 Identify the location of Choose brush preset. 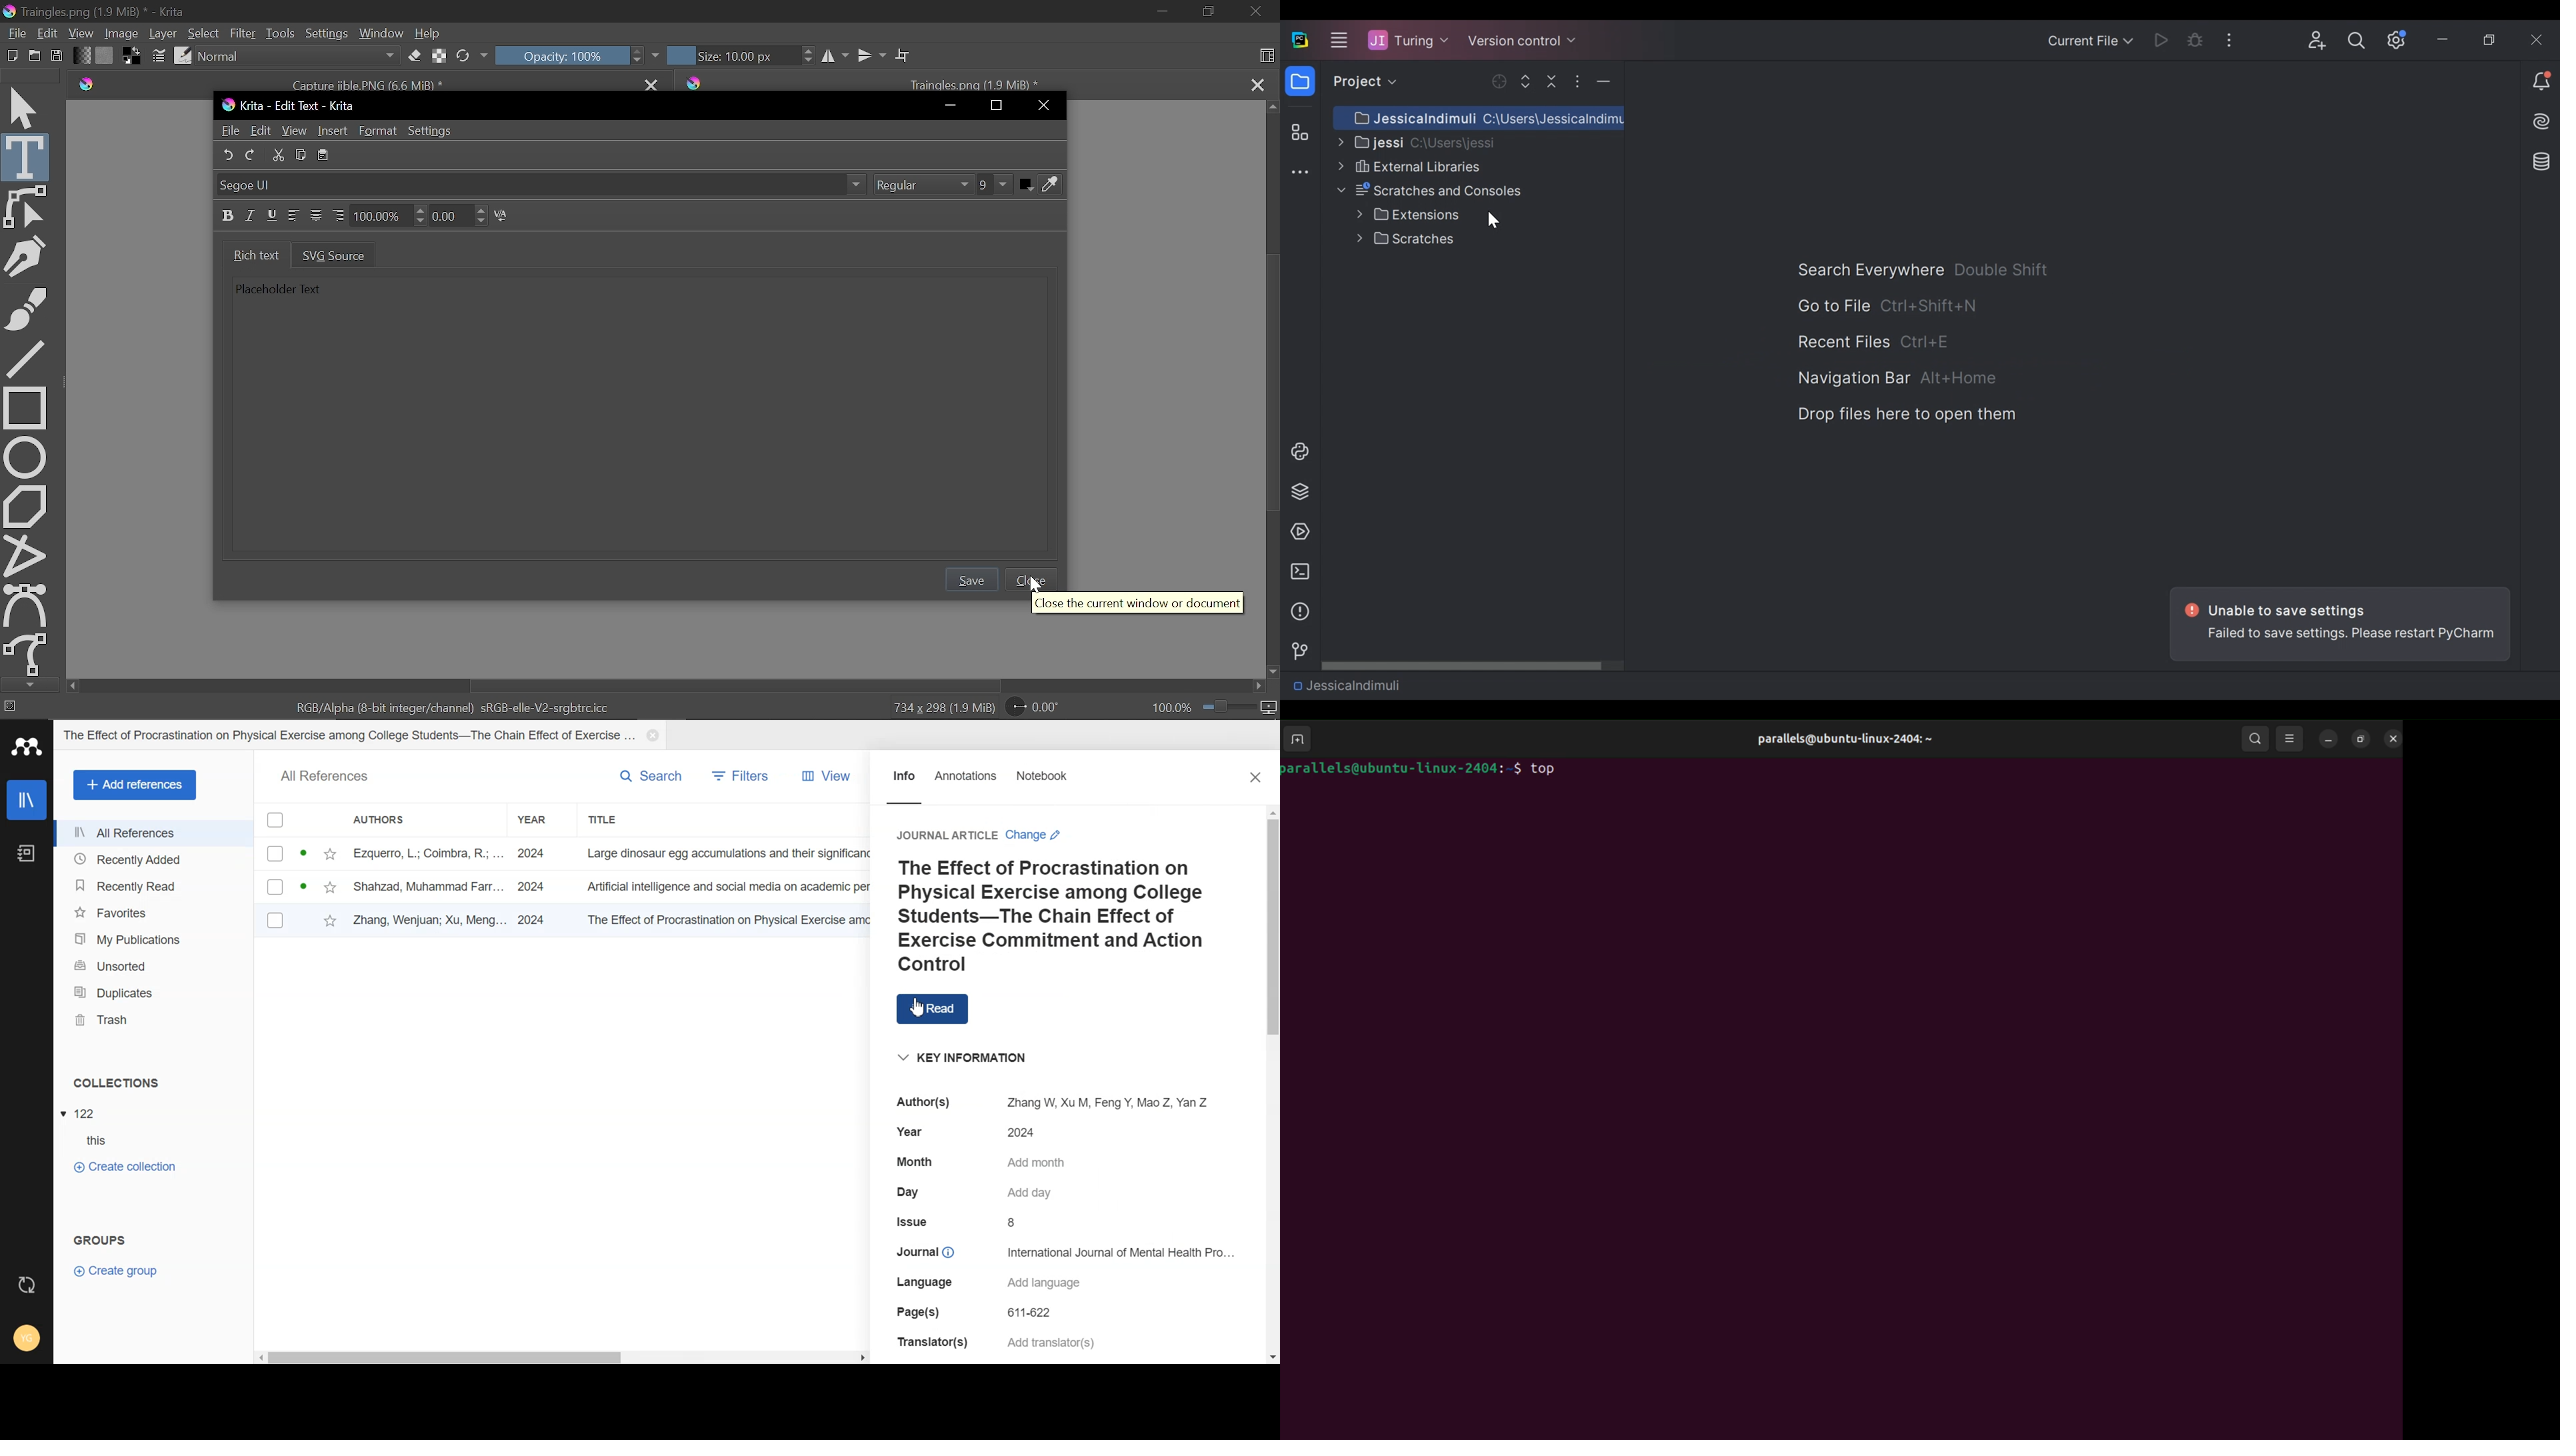
(183, 55).